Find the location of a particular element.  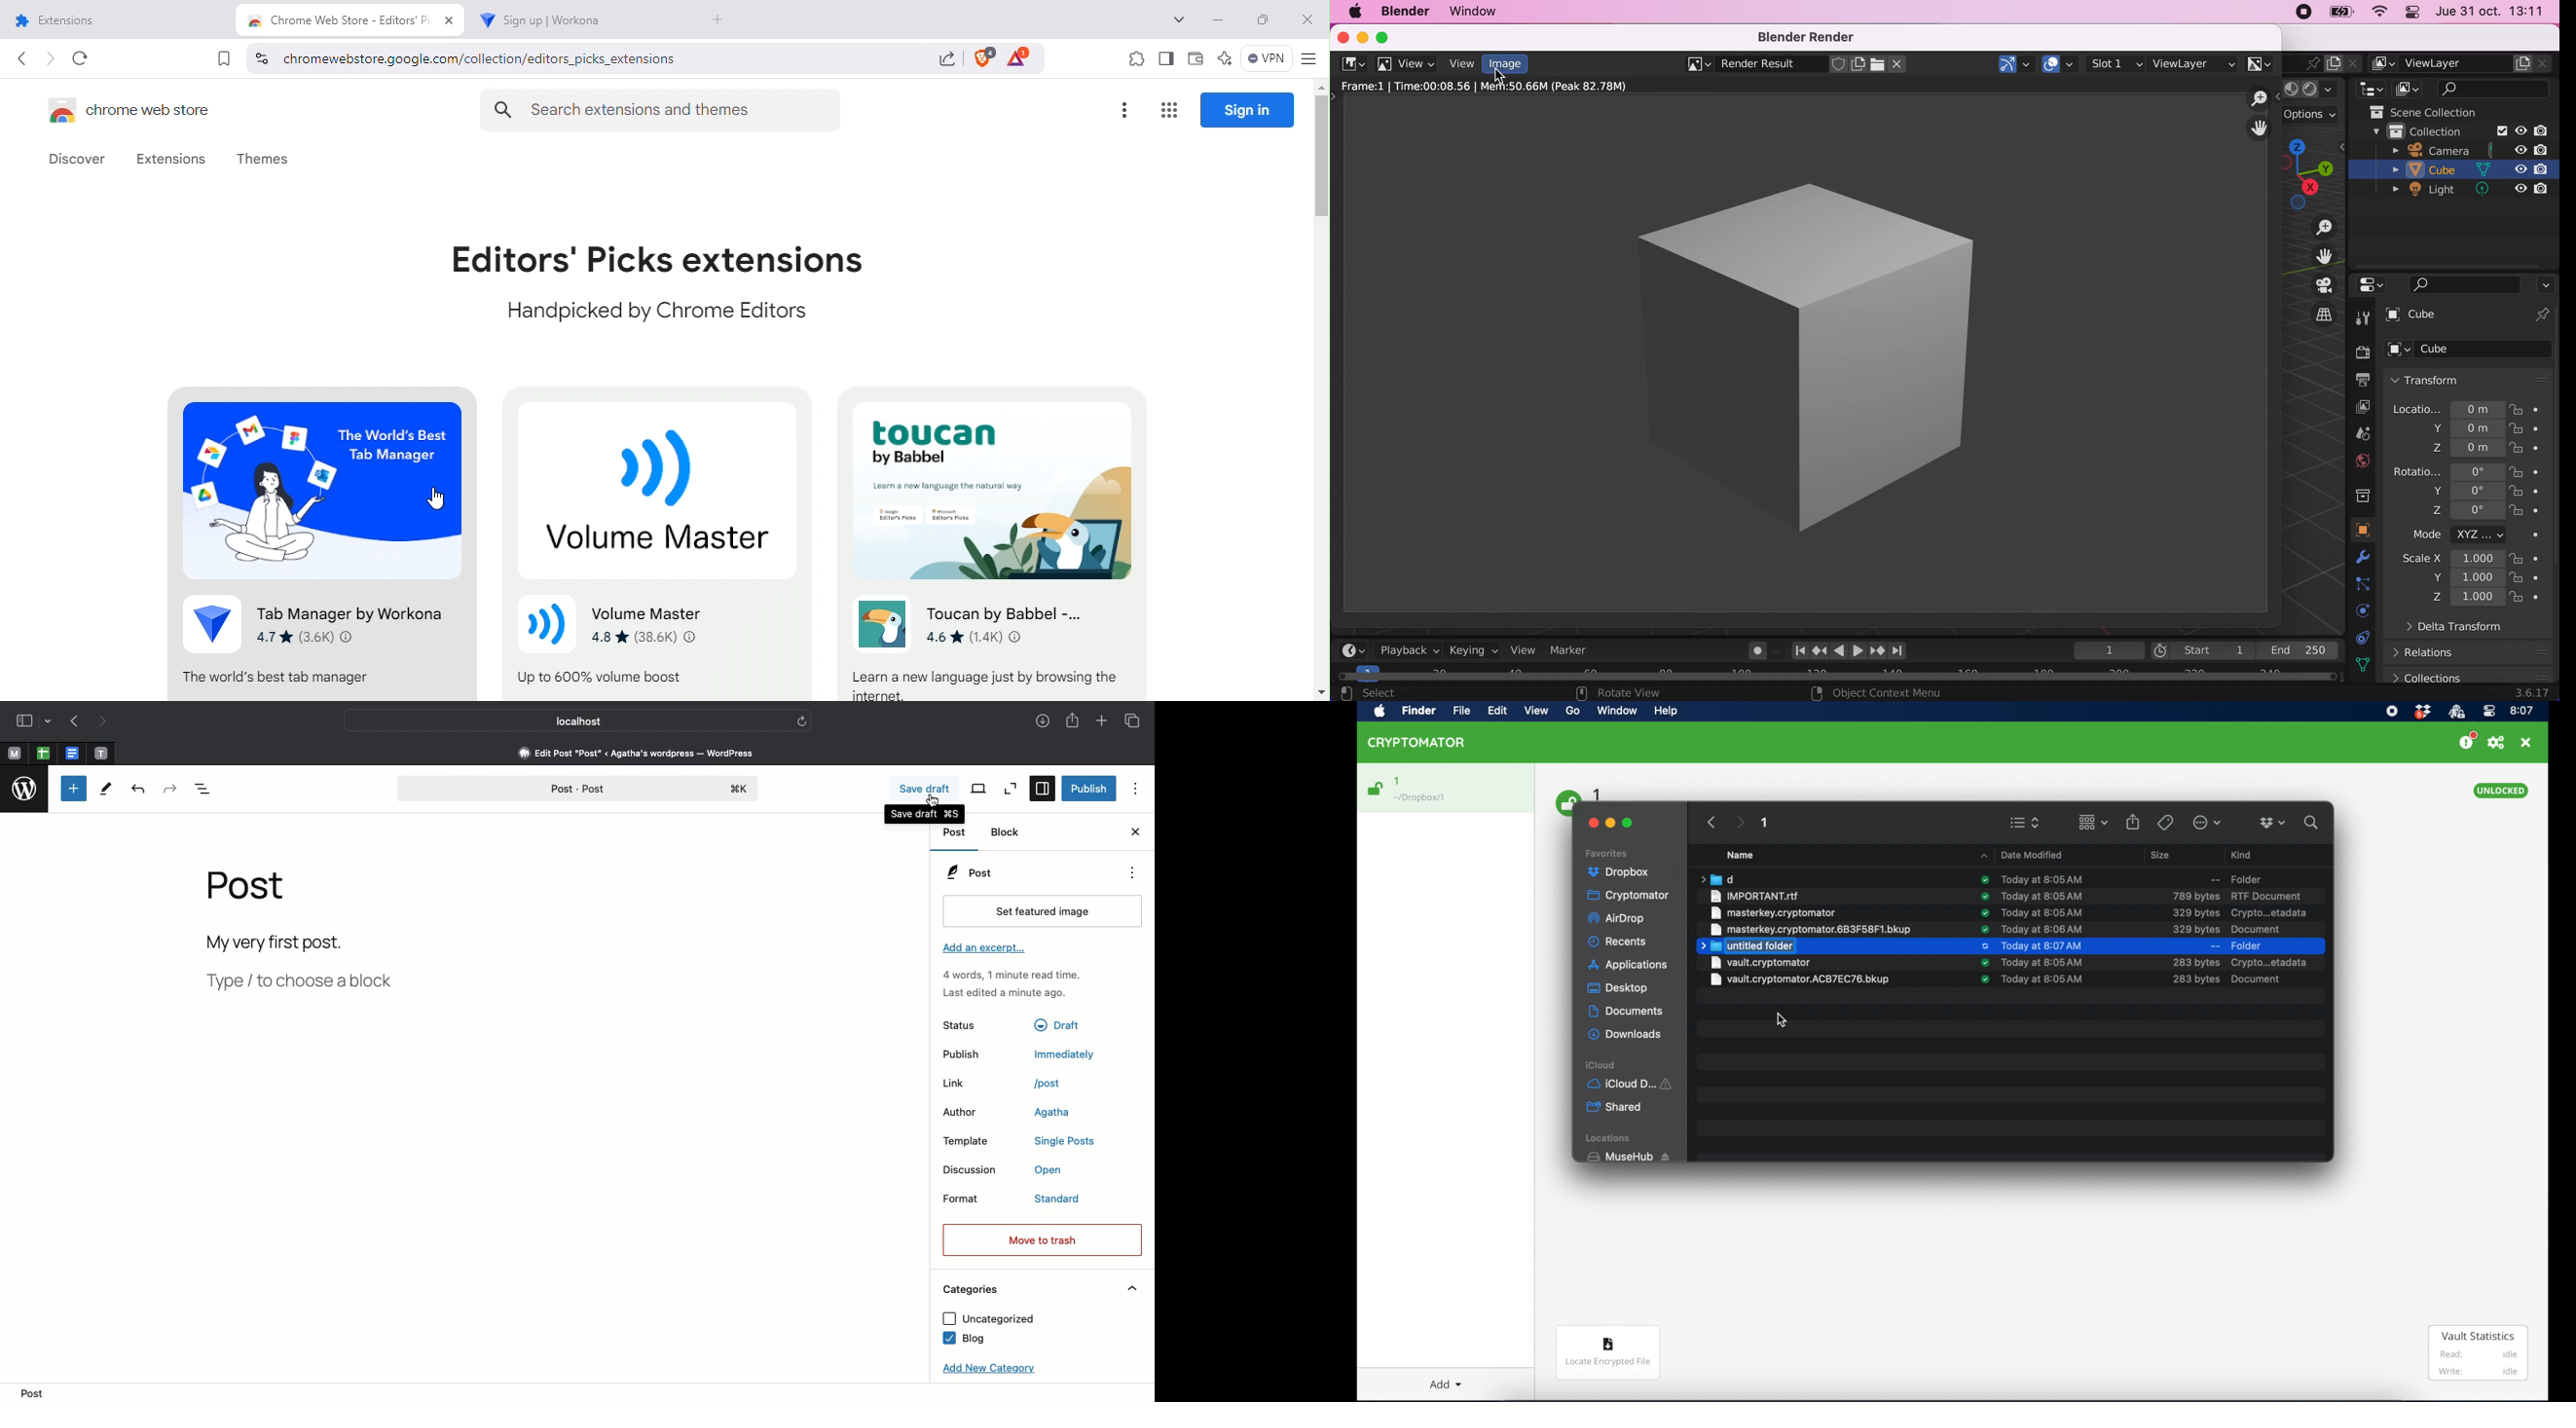

Undo is located at coordinates (138, 791).